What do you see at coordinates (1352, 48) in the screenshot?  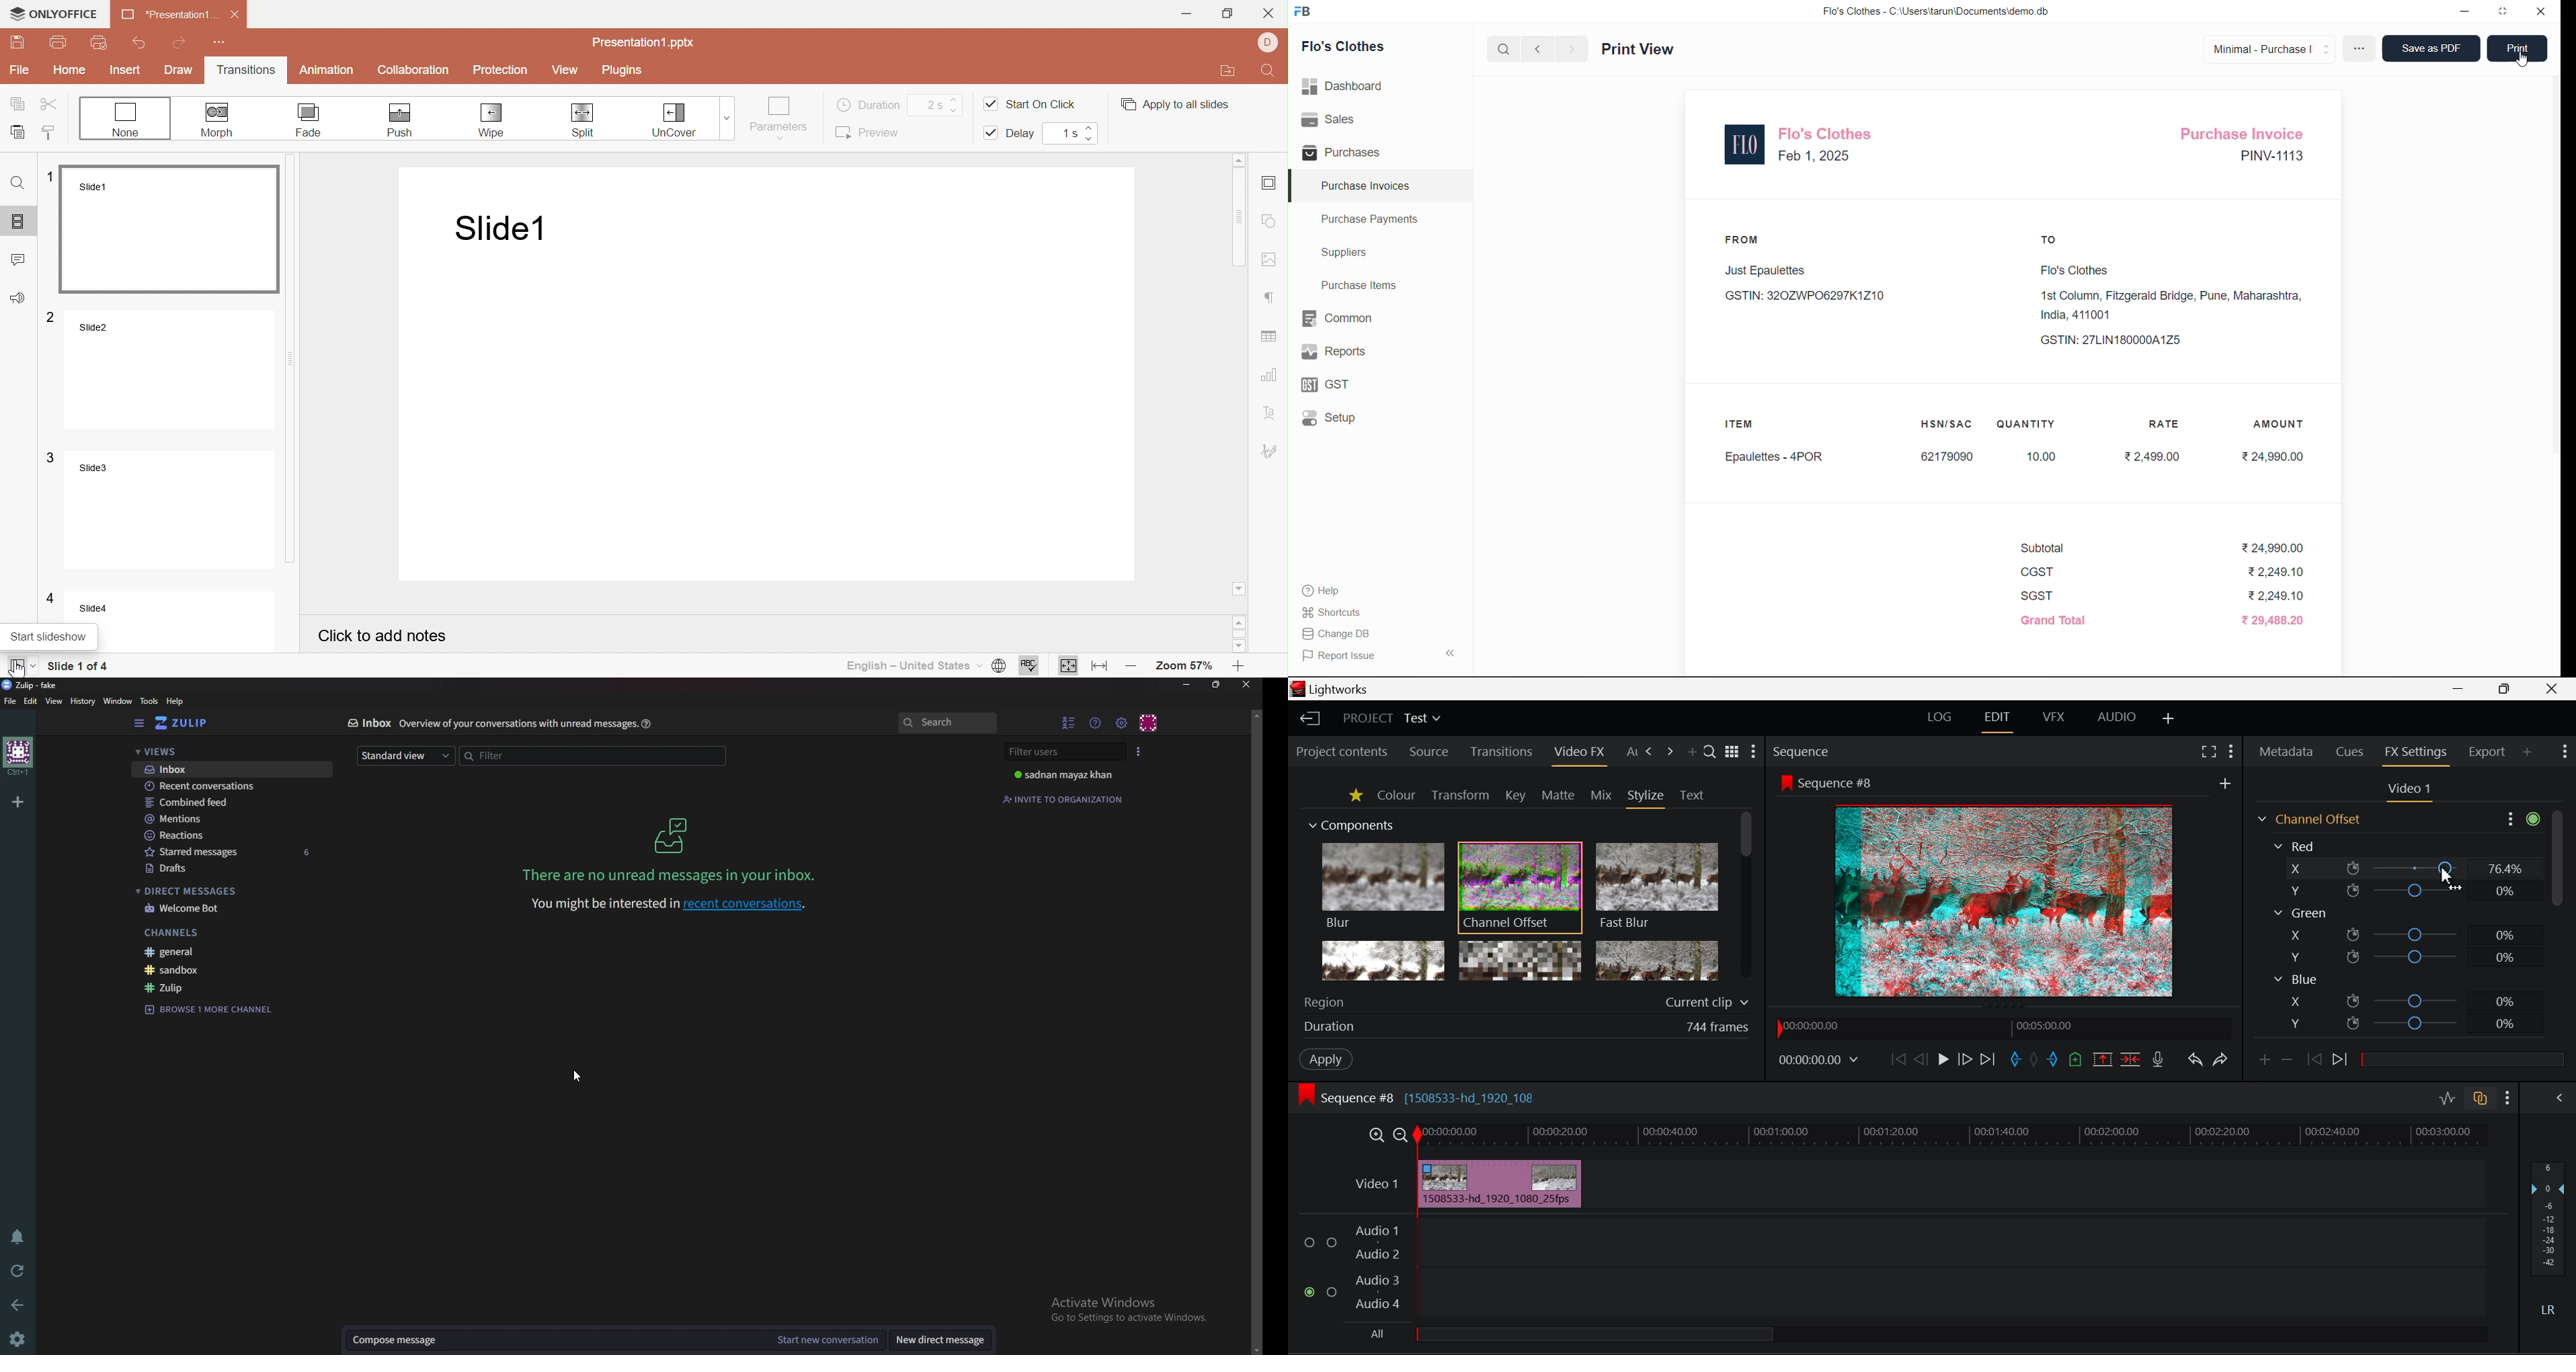 I see `Flo's Clothes` at bounding box center [1352, 48].